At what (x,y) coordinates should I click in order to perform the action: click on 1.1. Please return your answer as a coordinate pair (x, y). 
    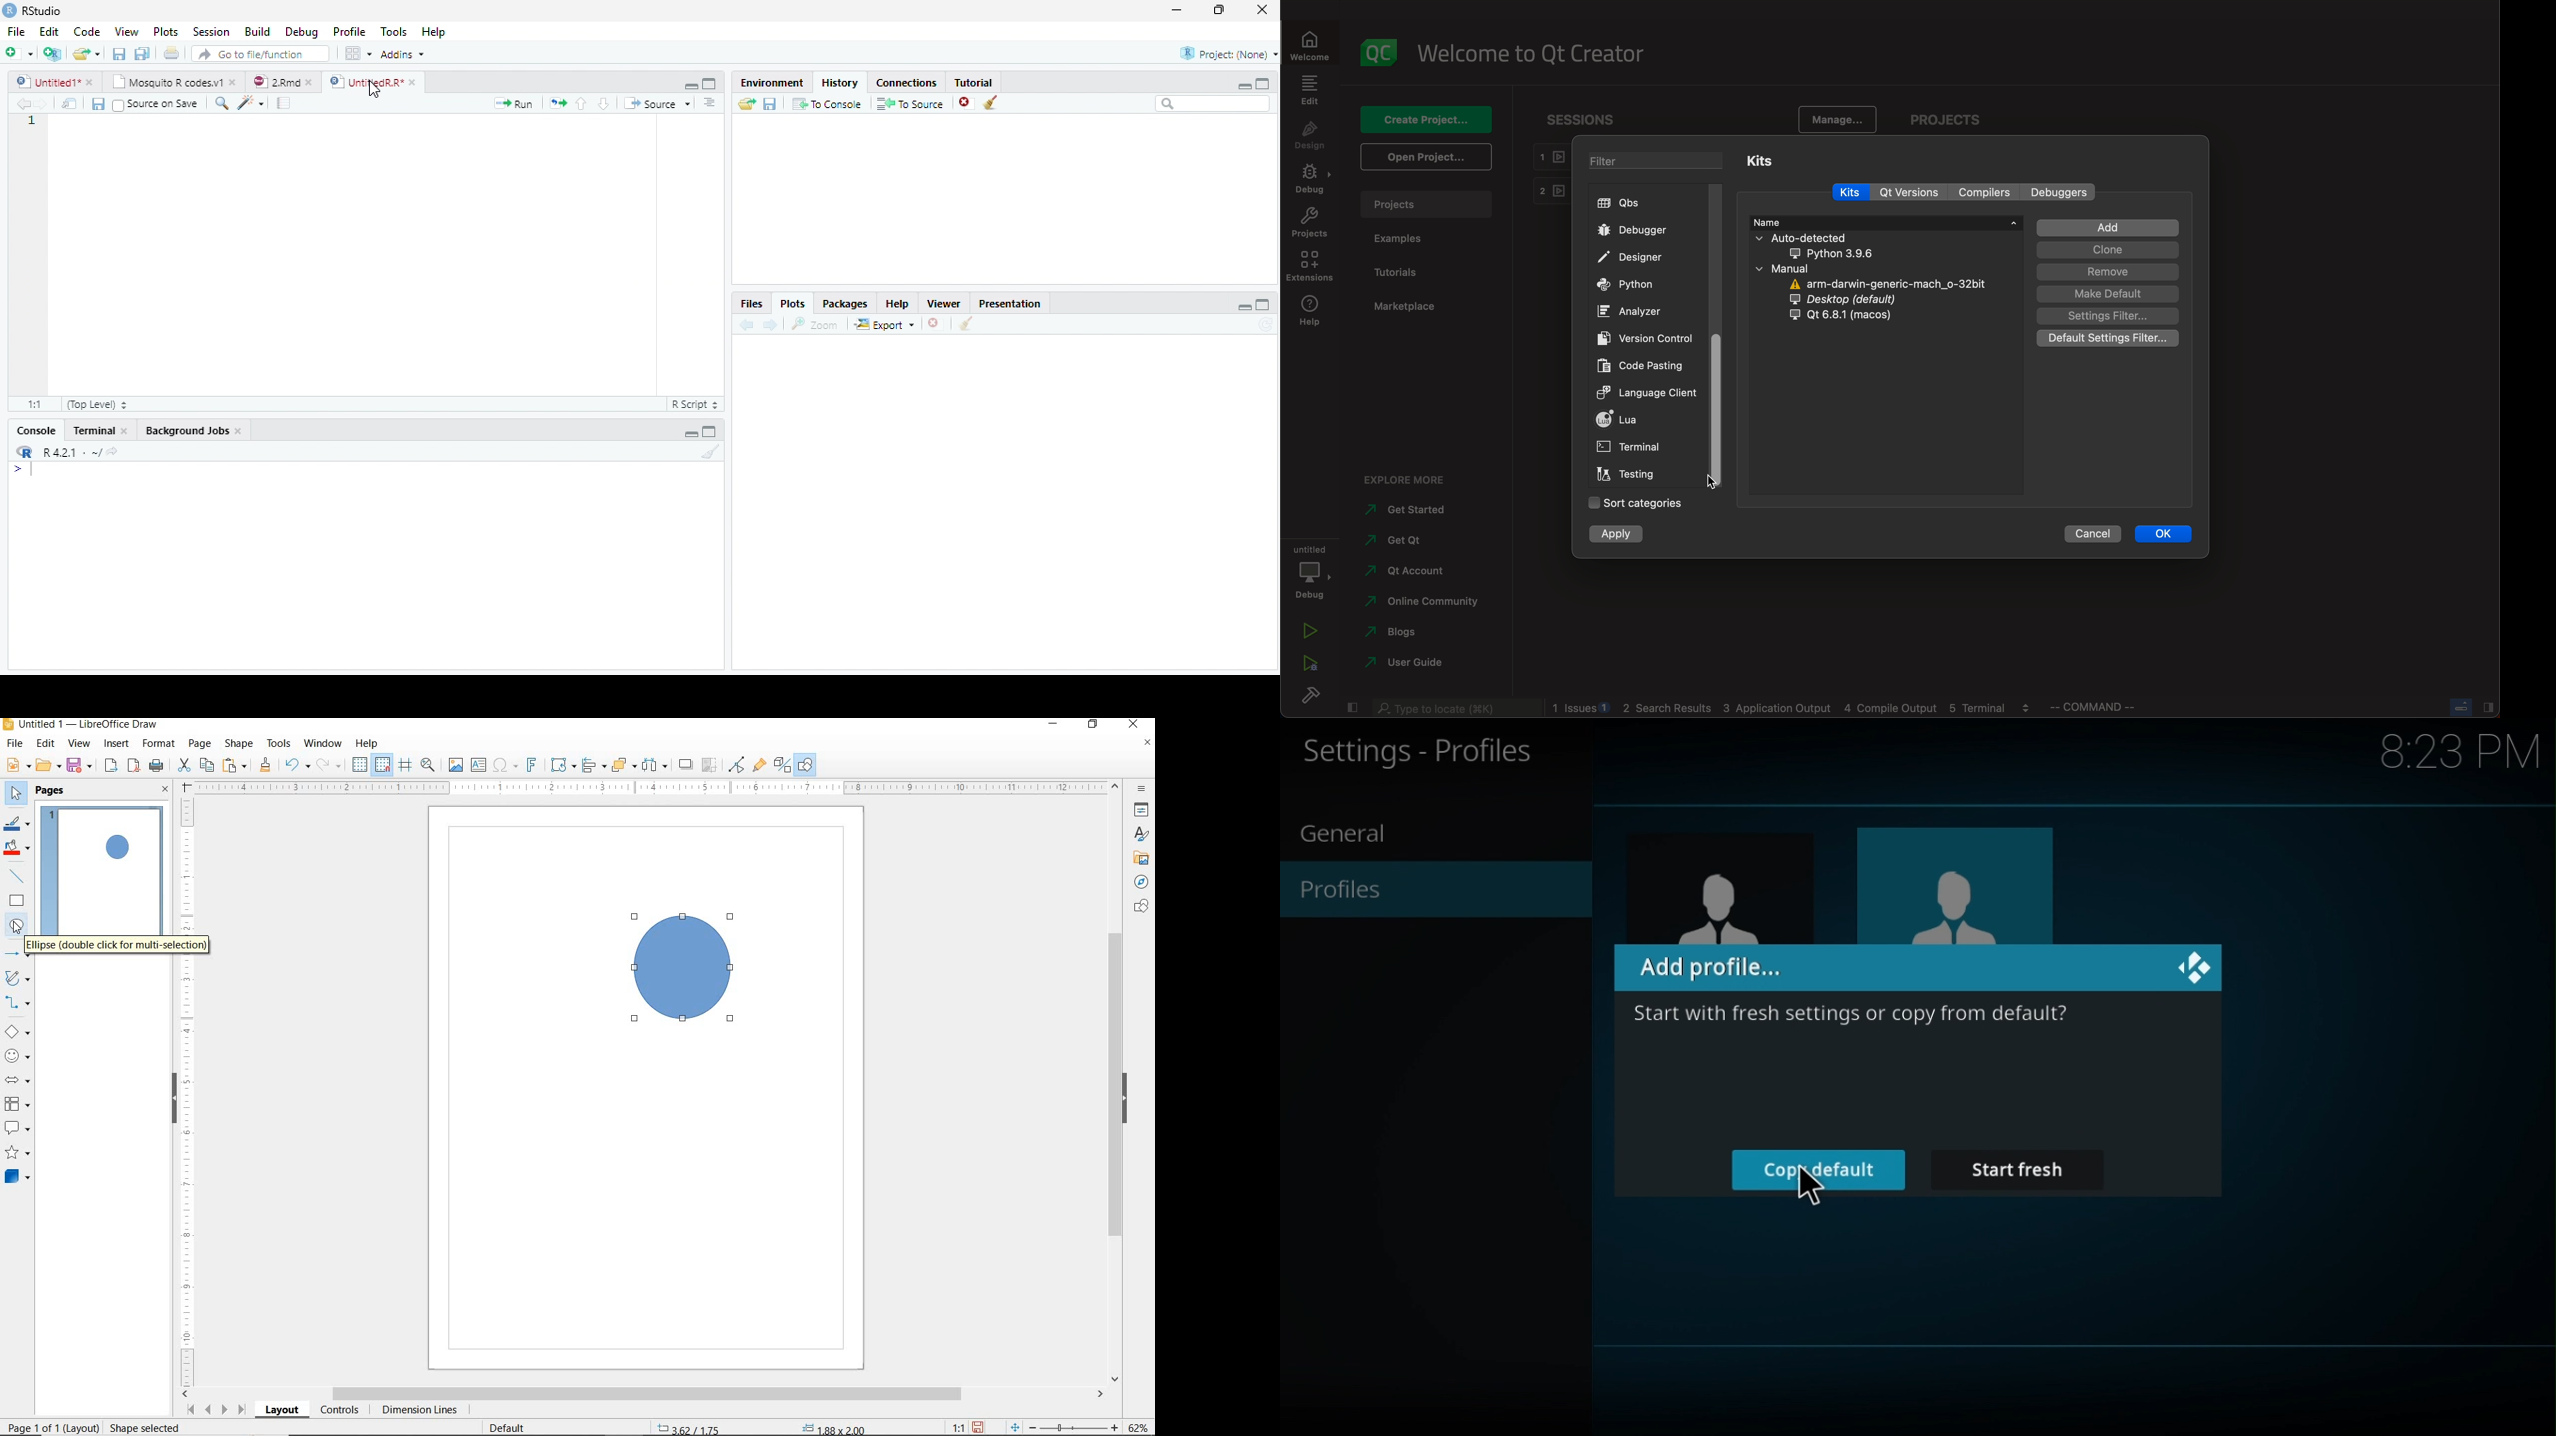
    Looking at the image, I should click on (30, 404).